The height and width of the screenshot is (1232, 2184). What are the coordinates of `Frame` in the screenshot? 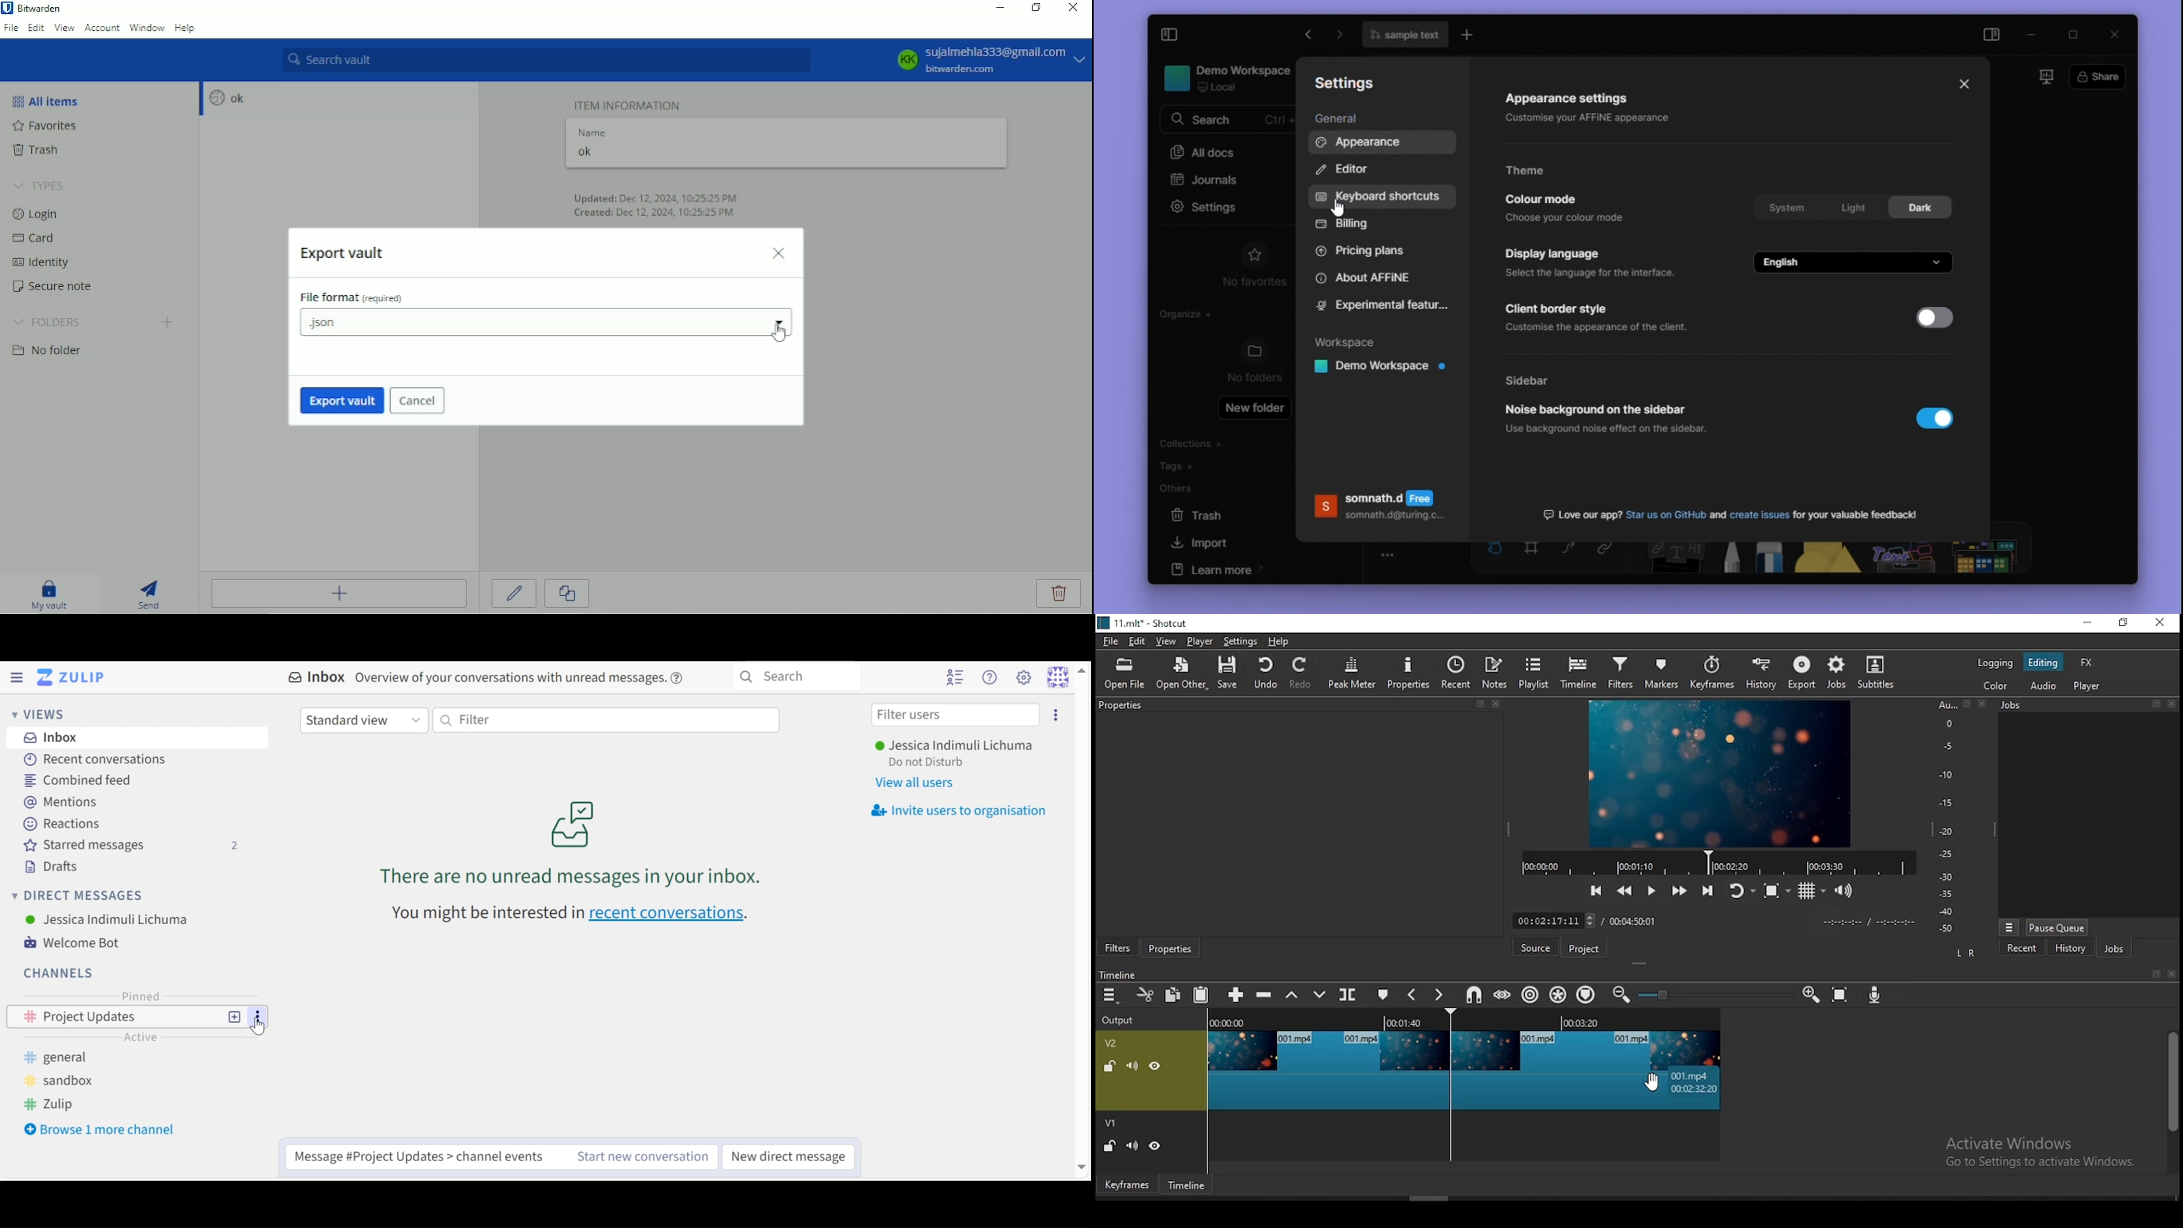 It's located at (1535, 557).